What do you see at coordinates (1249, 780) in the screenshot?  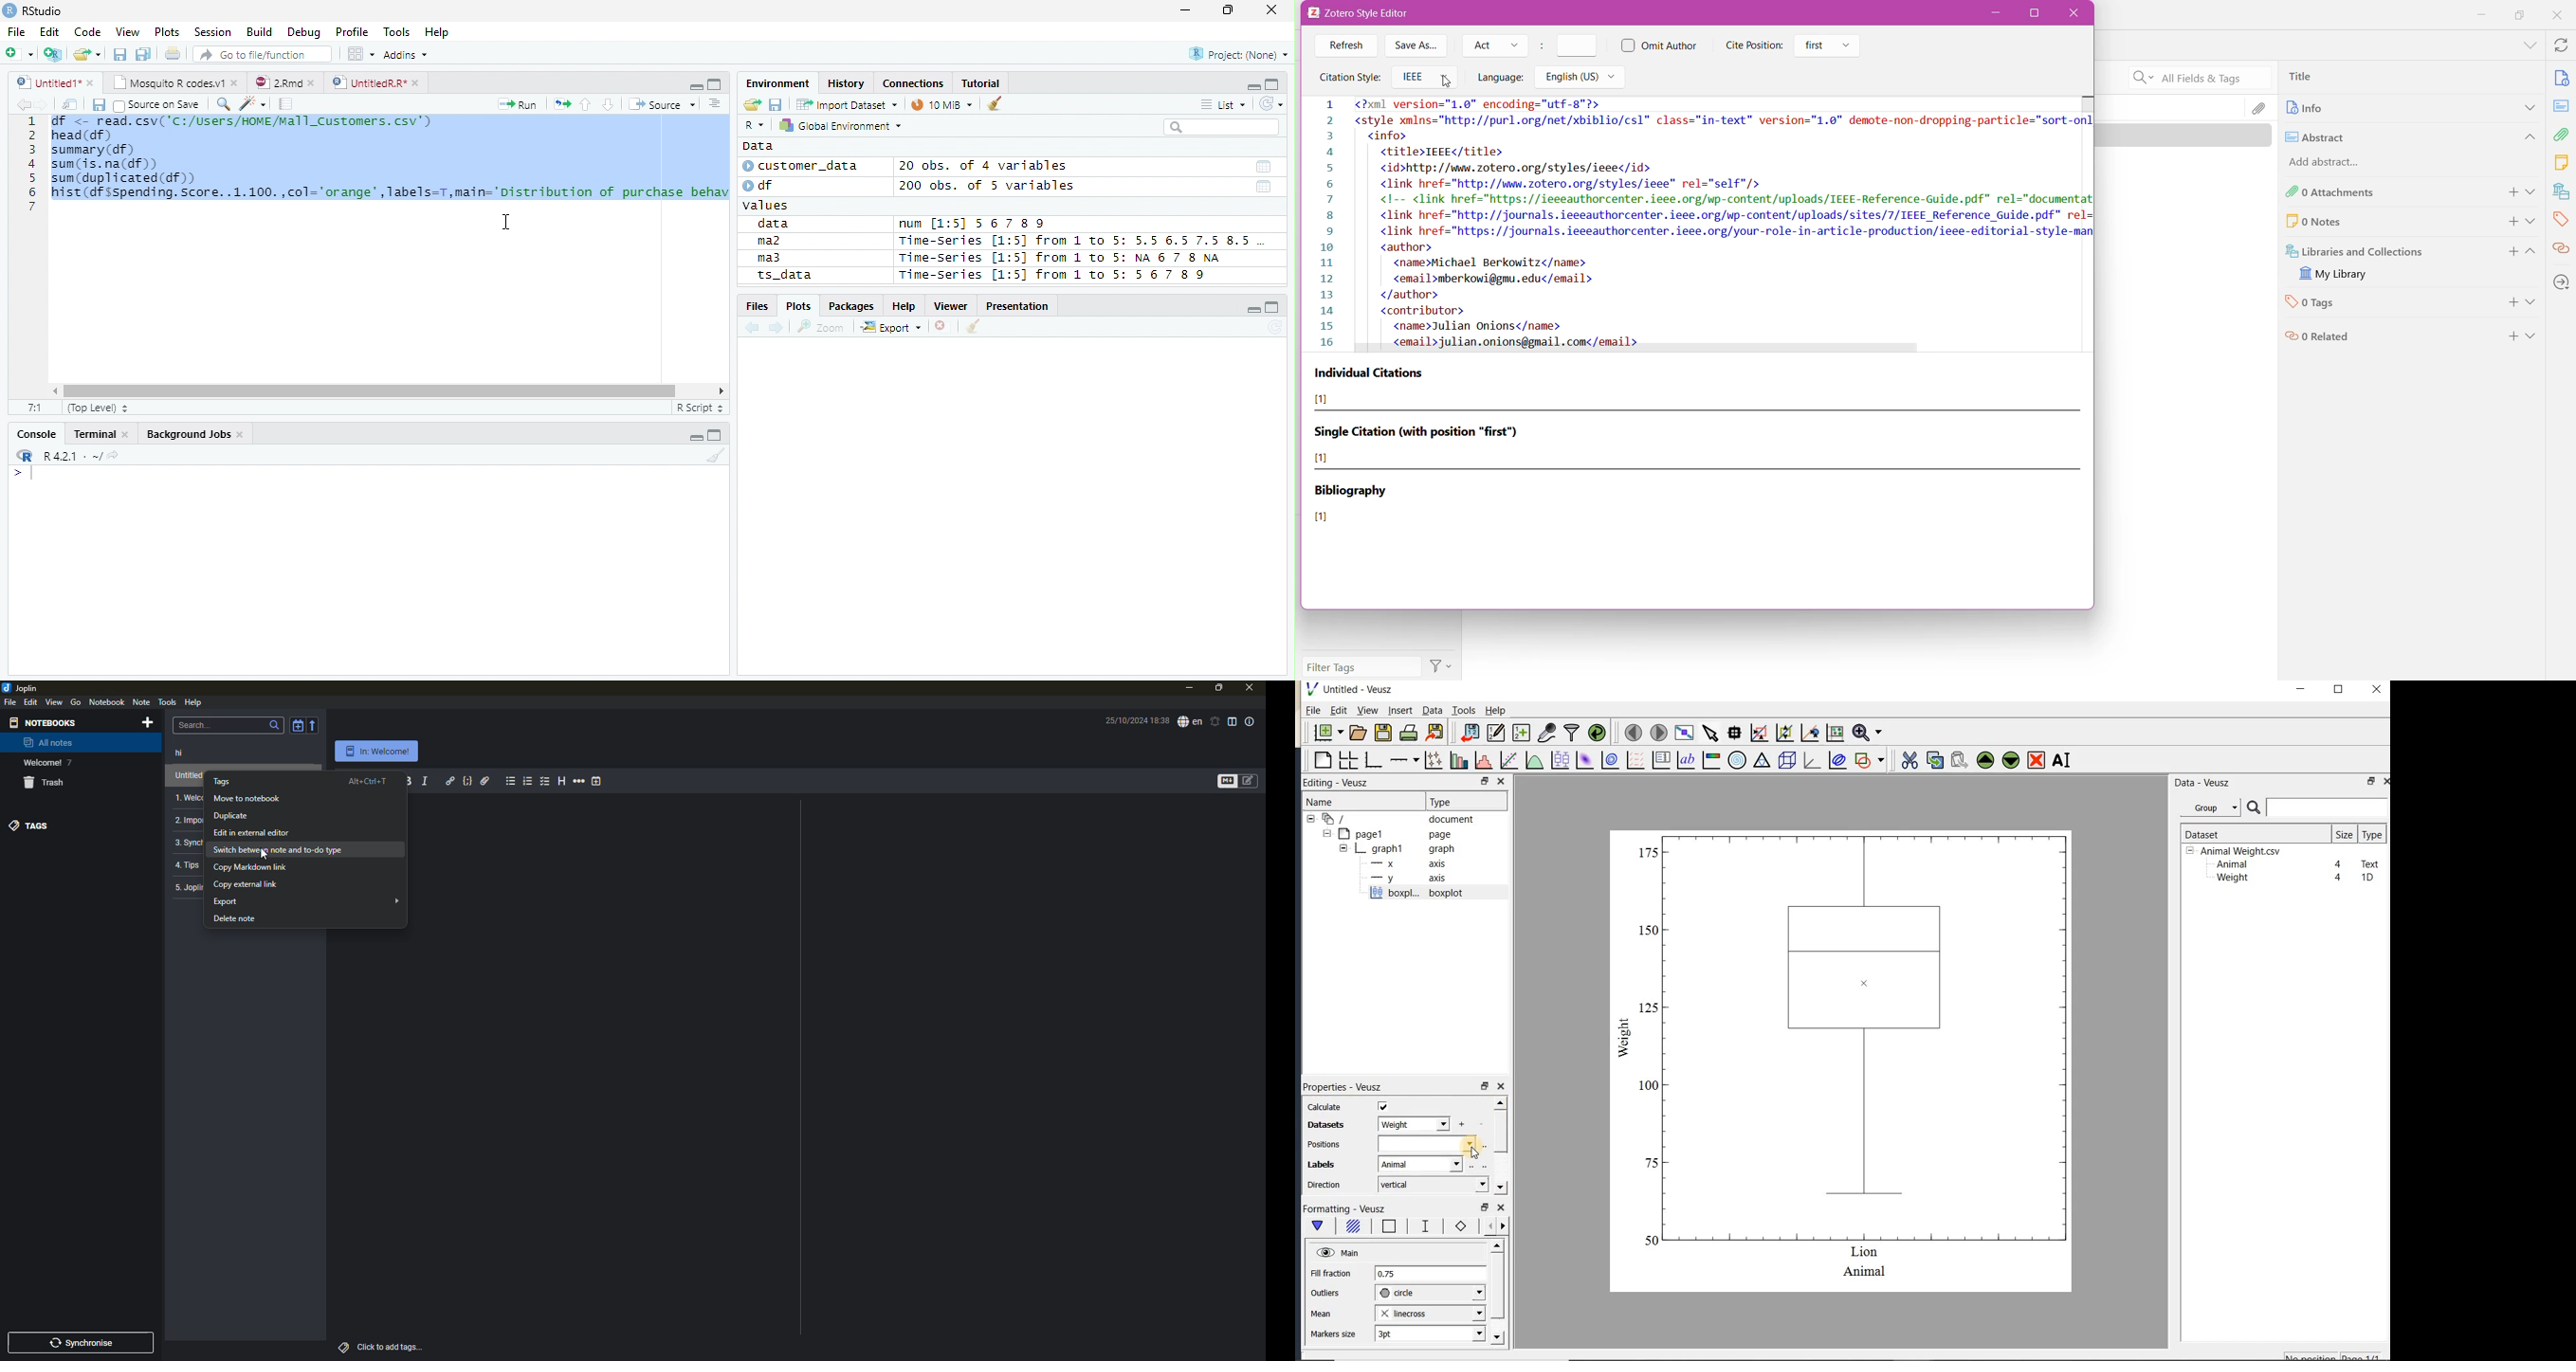 I see `toggle editors` at bounding box center [1249, 780].